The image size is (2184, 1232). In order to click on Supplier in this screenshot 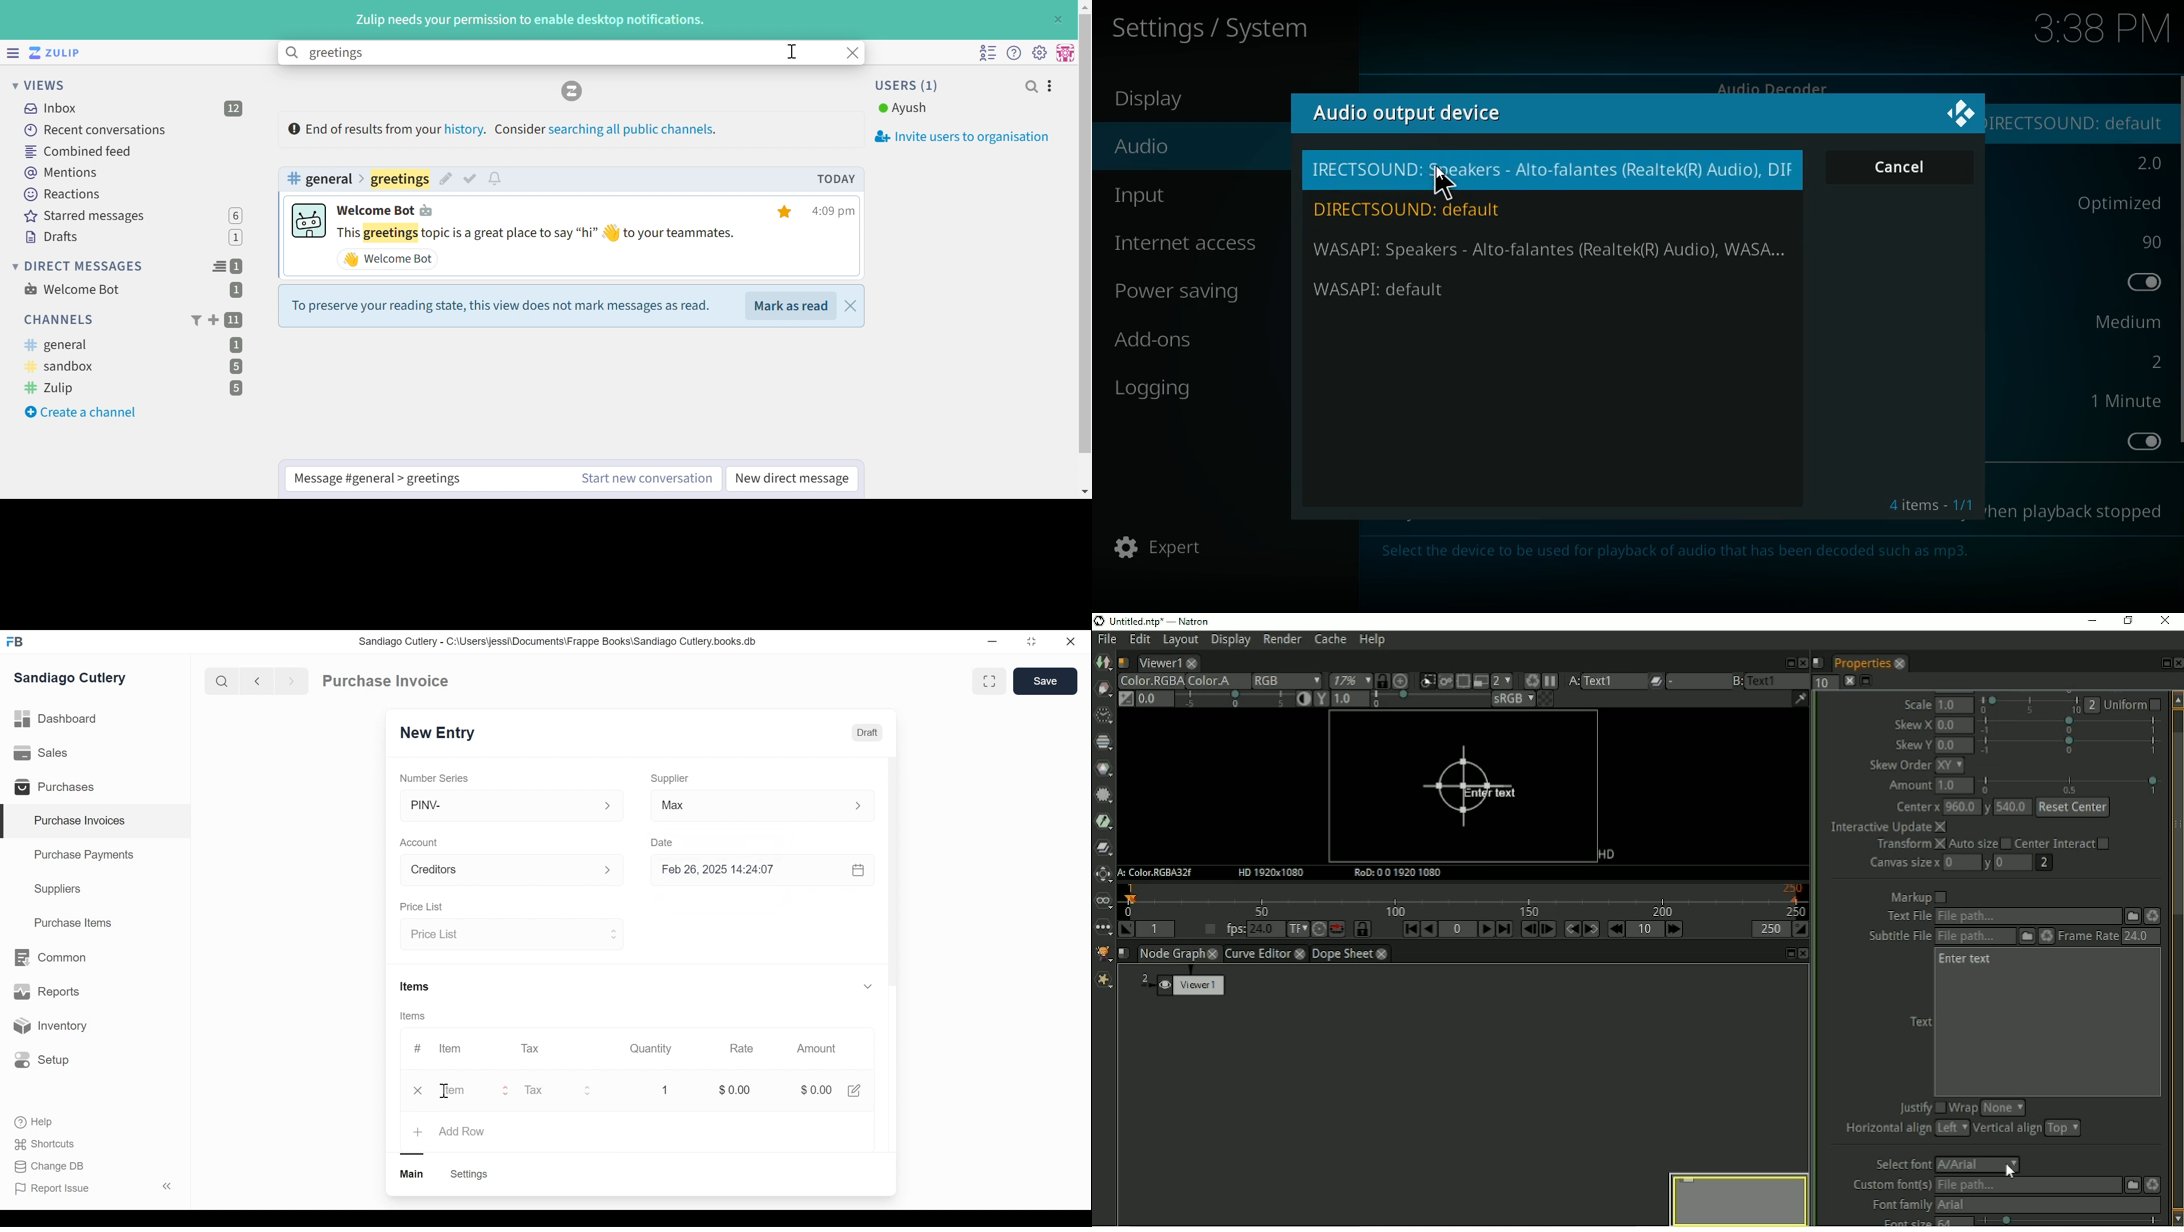, I will do `click(670, 778)`.